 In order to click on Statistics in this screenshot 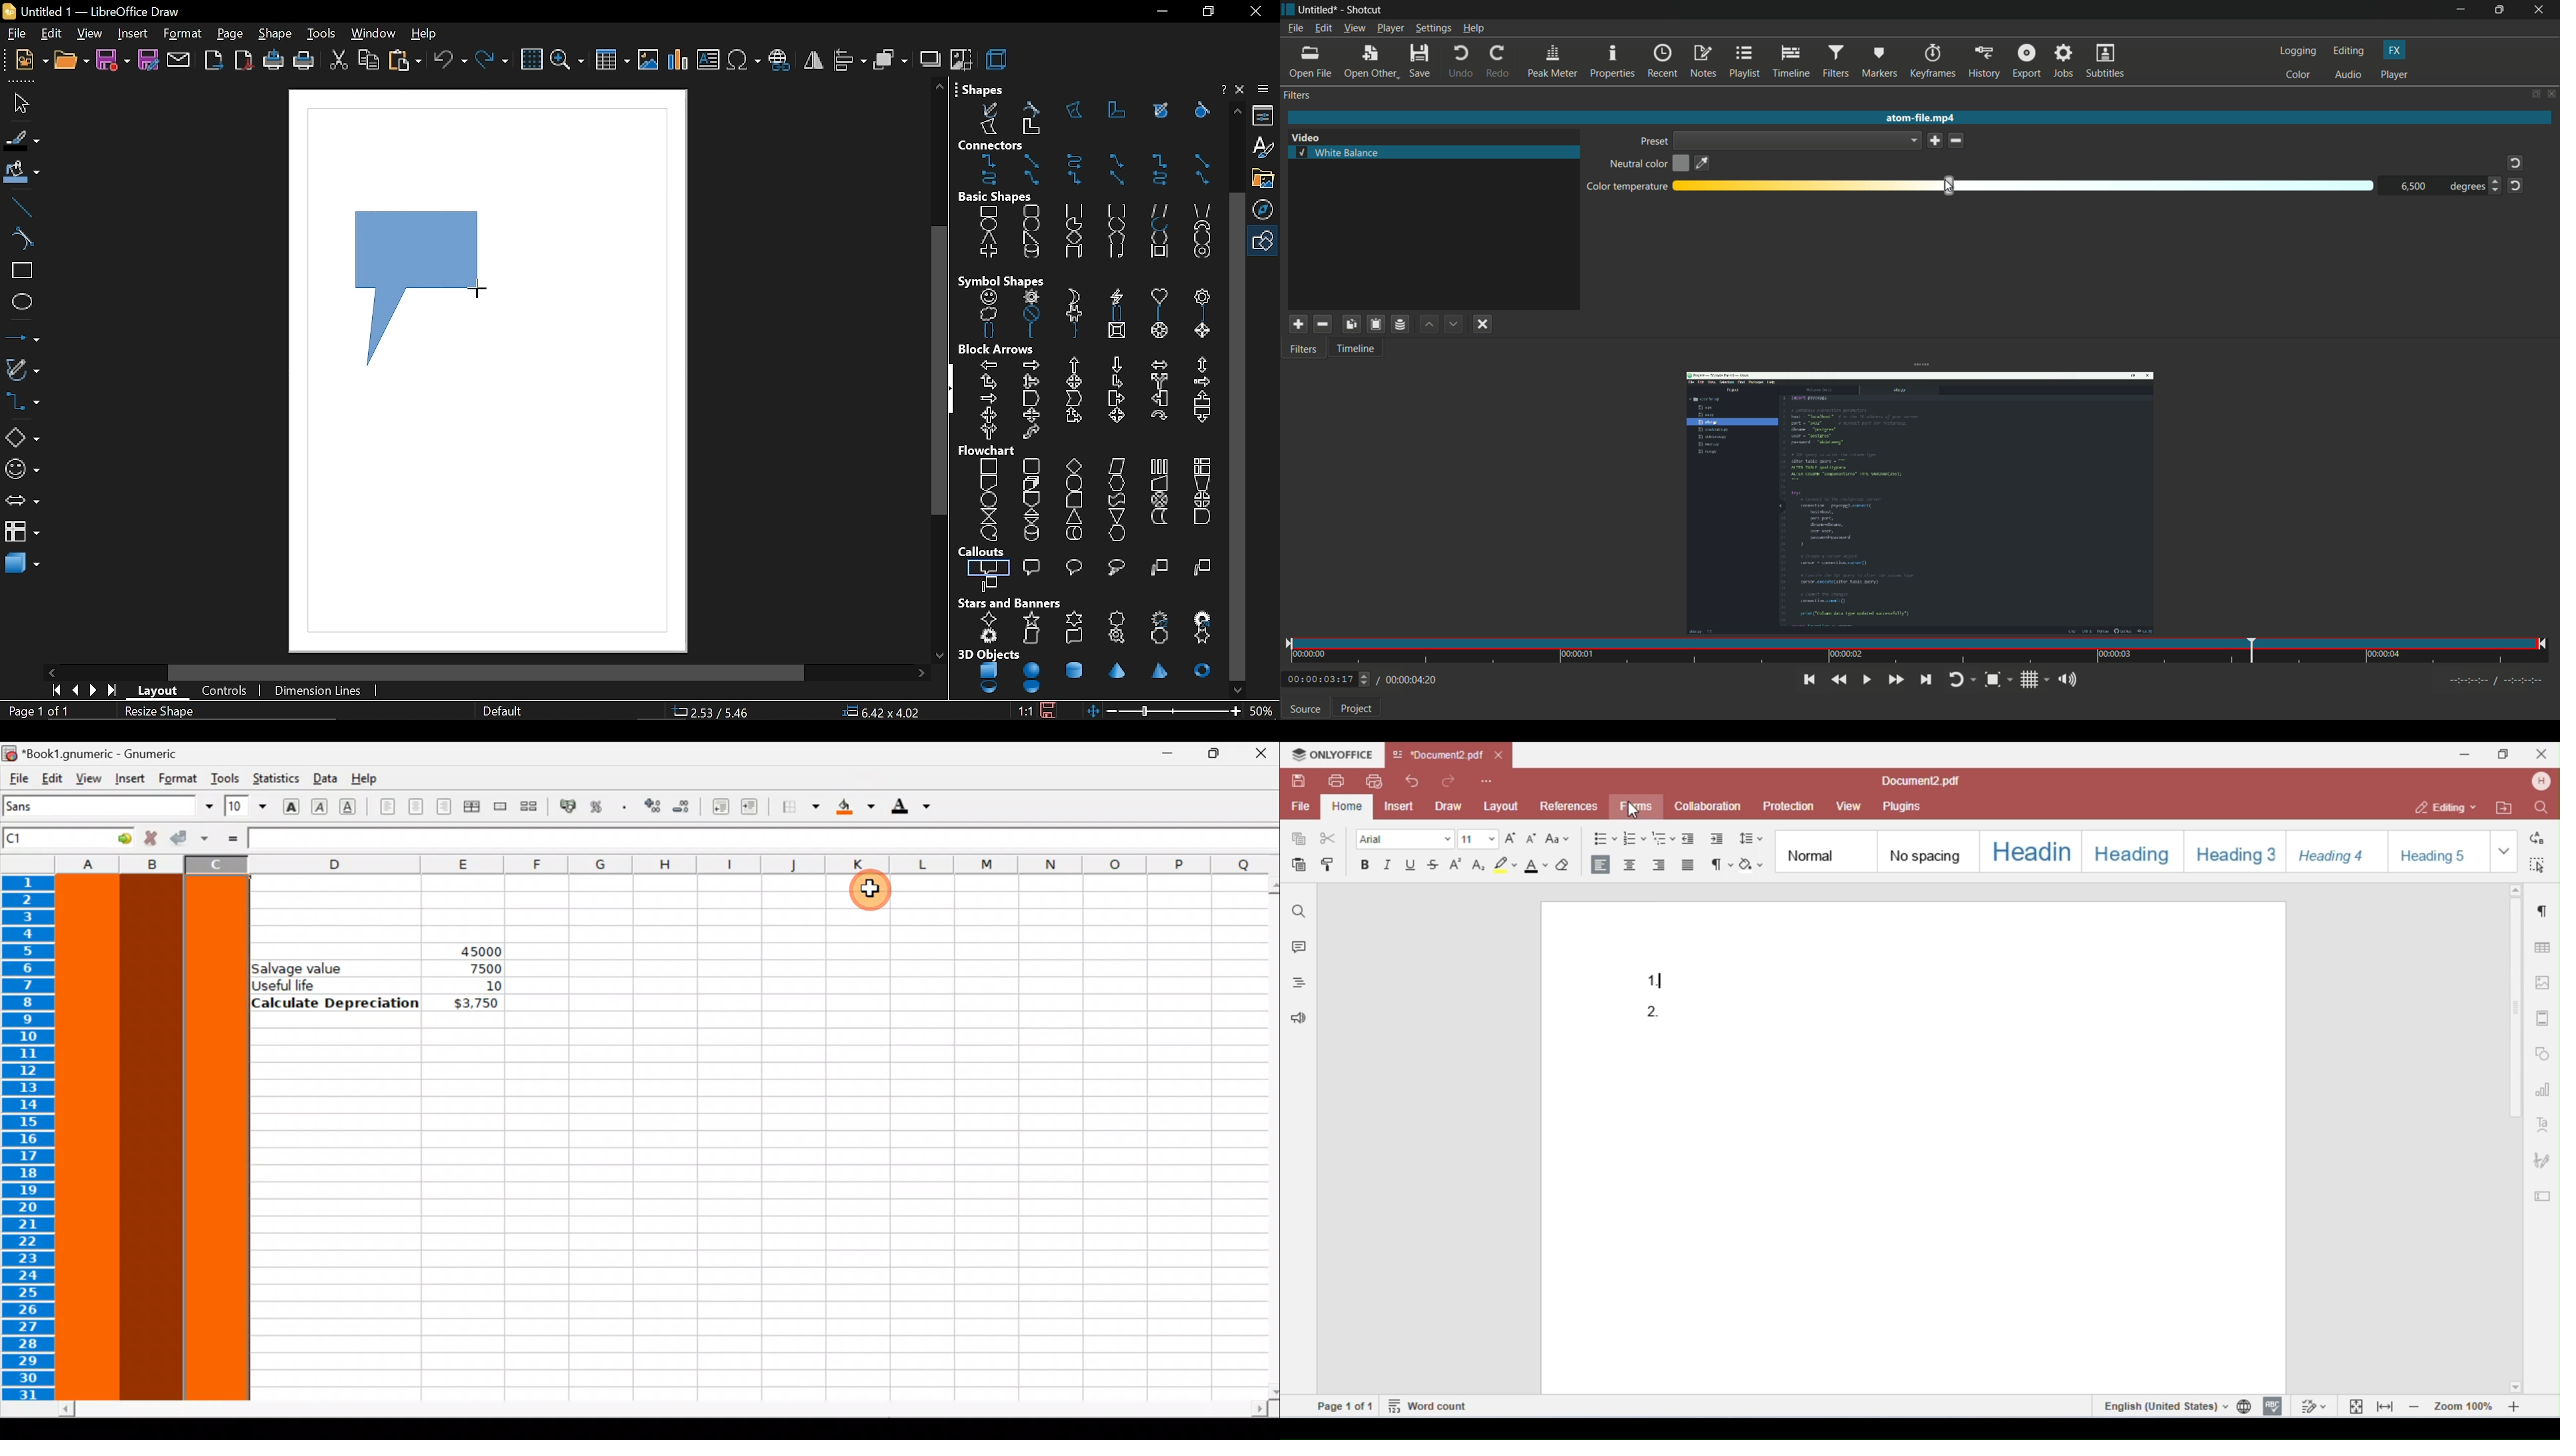, I will do `click(275, 779)`.